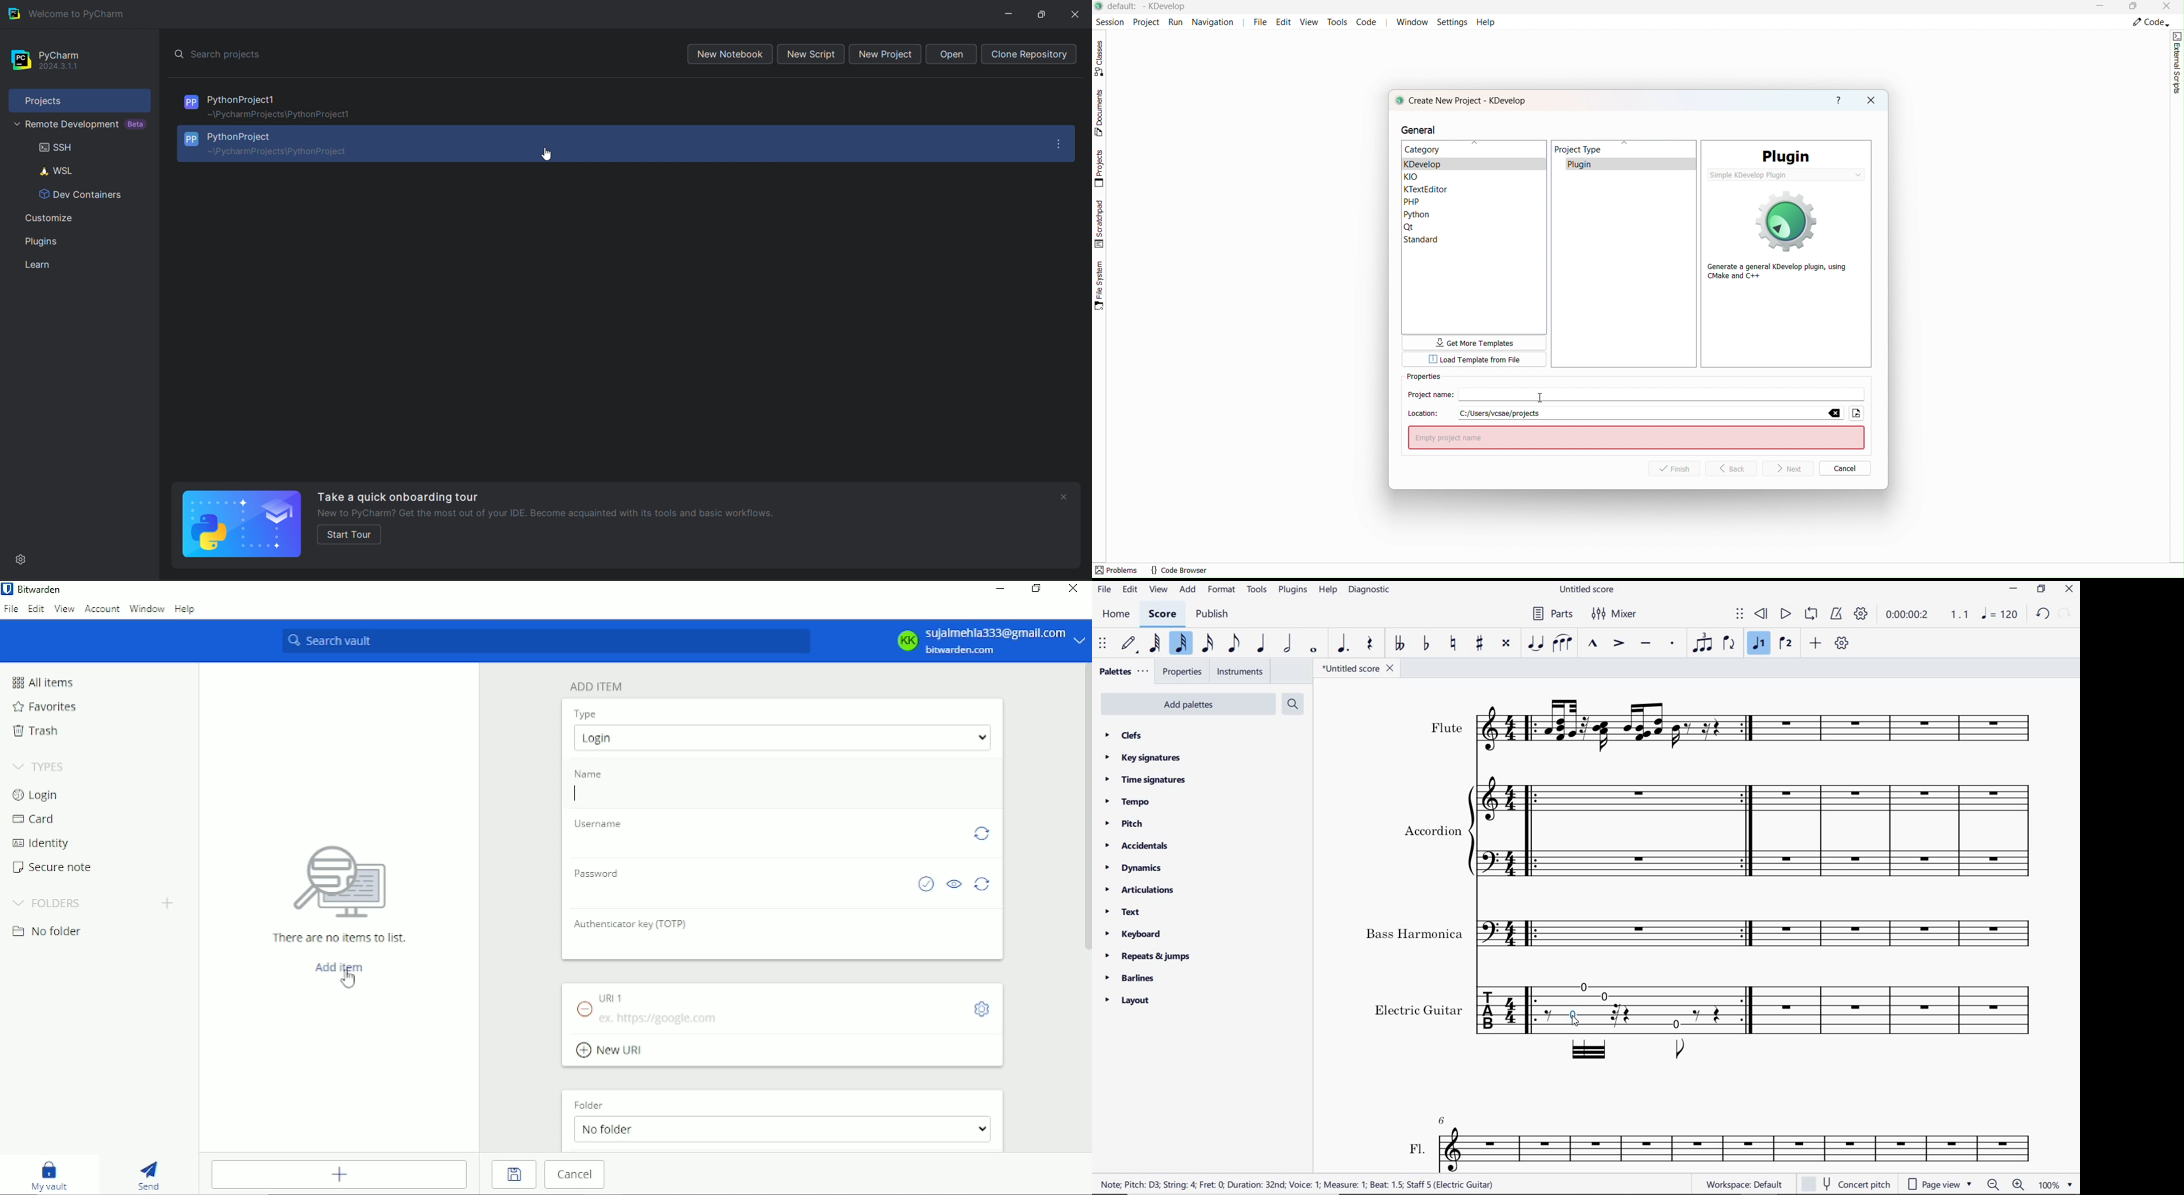 This screenshot has height=1204, width=2184. Describe the element at coordinates (1180, 643) in the screenshot. I see `32nd note` at that location.